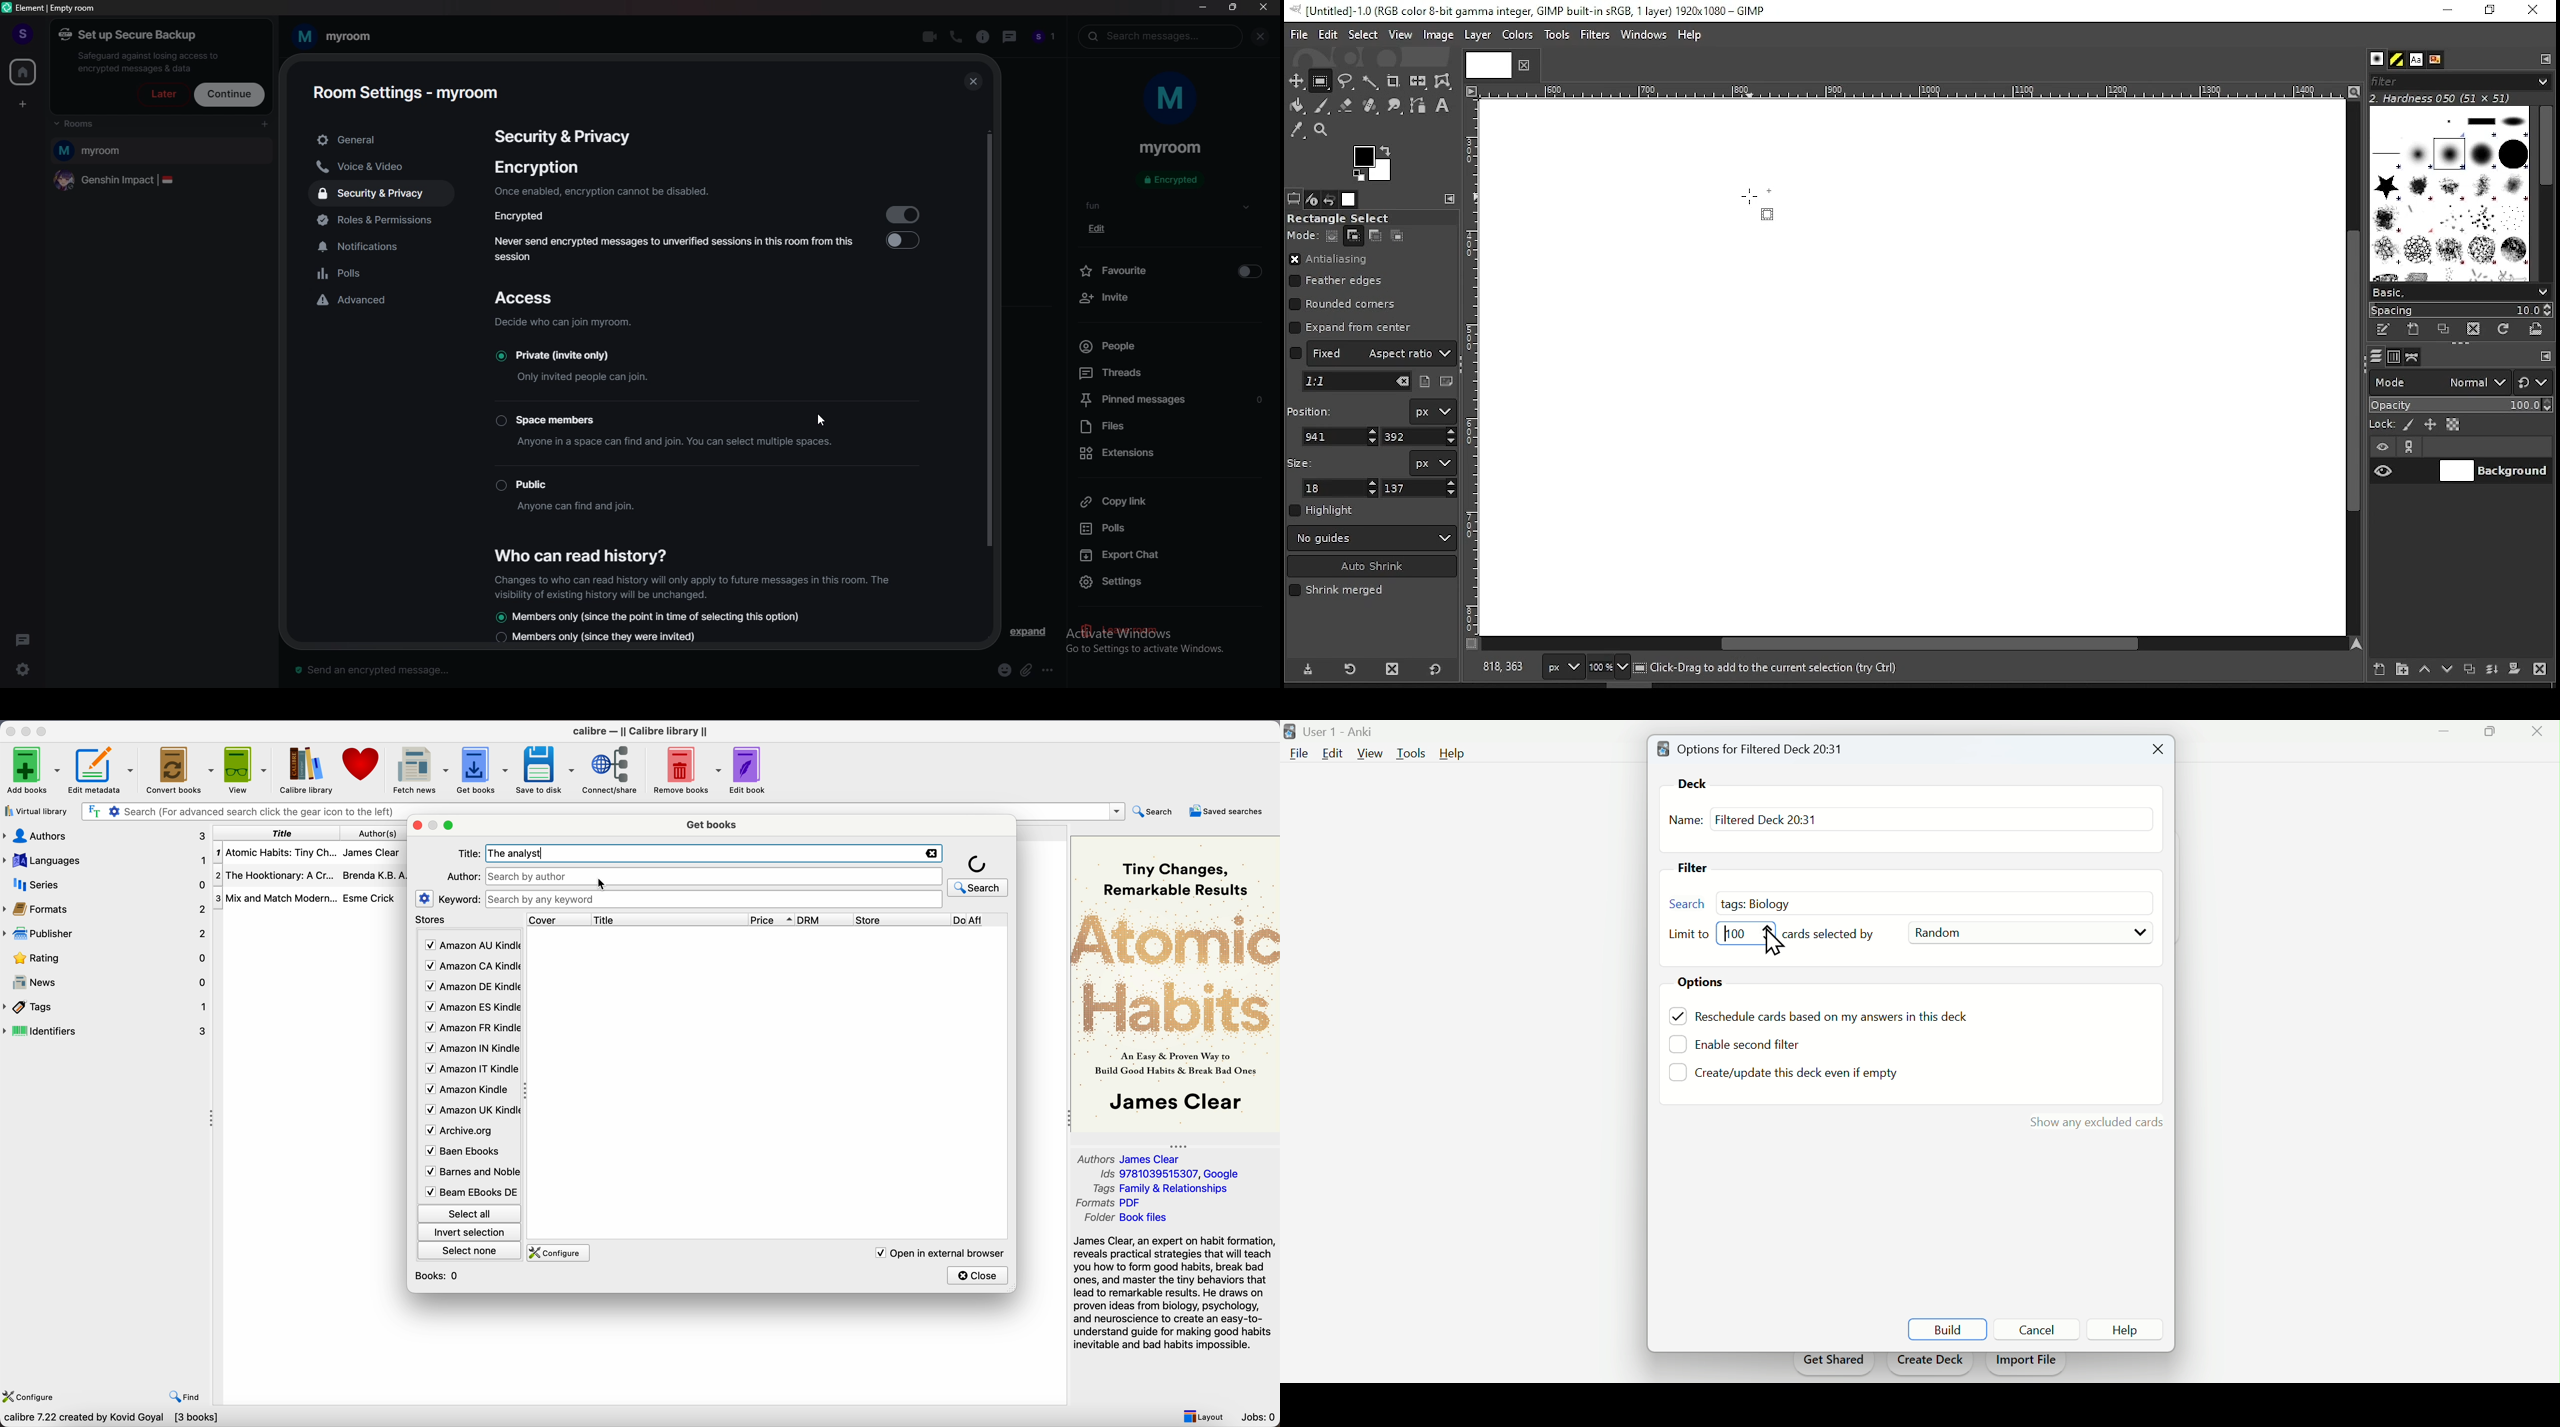 This screenshot has height=1428, width=2576. I want to click on threads, so click(1169, 373).